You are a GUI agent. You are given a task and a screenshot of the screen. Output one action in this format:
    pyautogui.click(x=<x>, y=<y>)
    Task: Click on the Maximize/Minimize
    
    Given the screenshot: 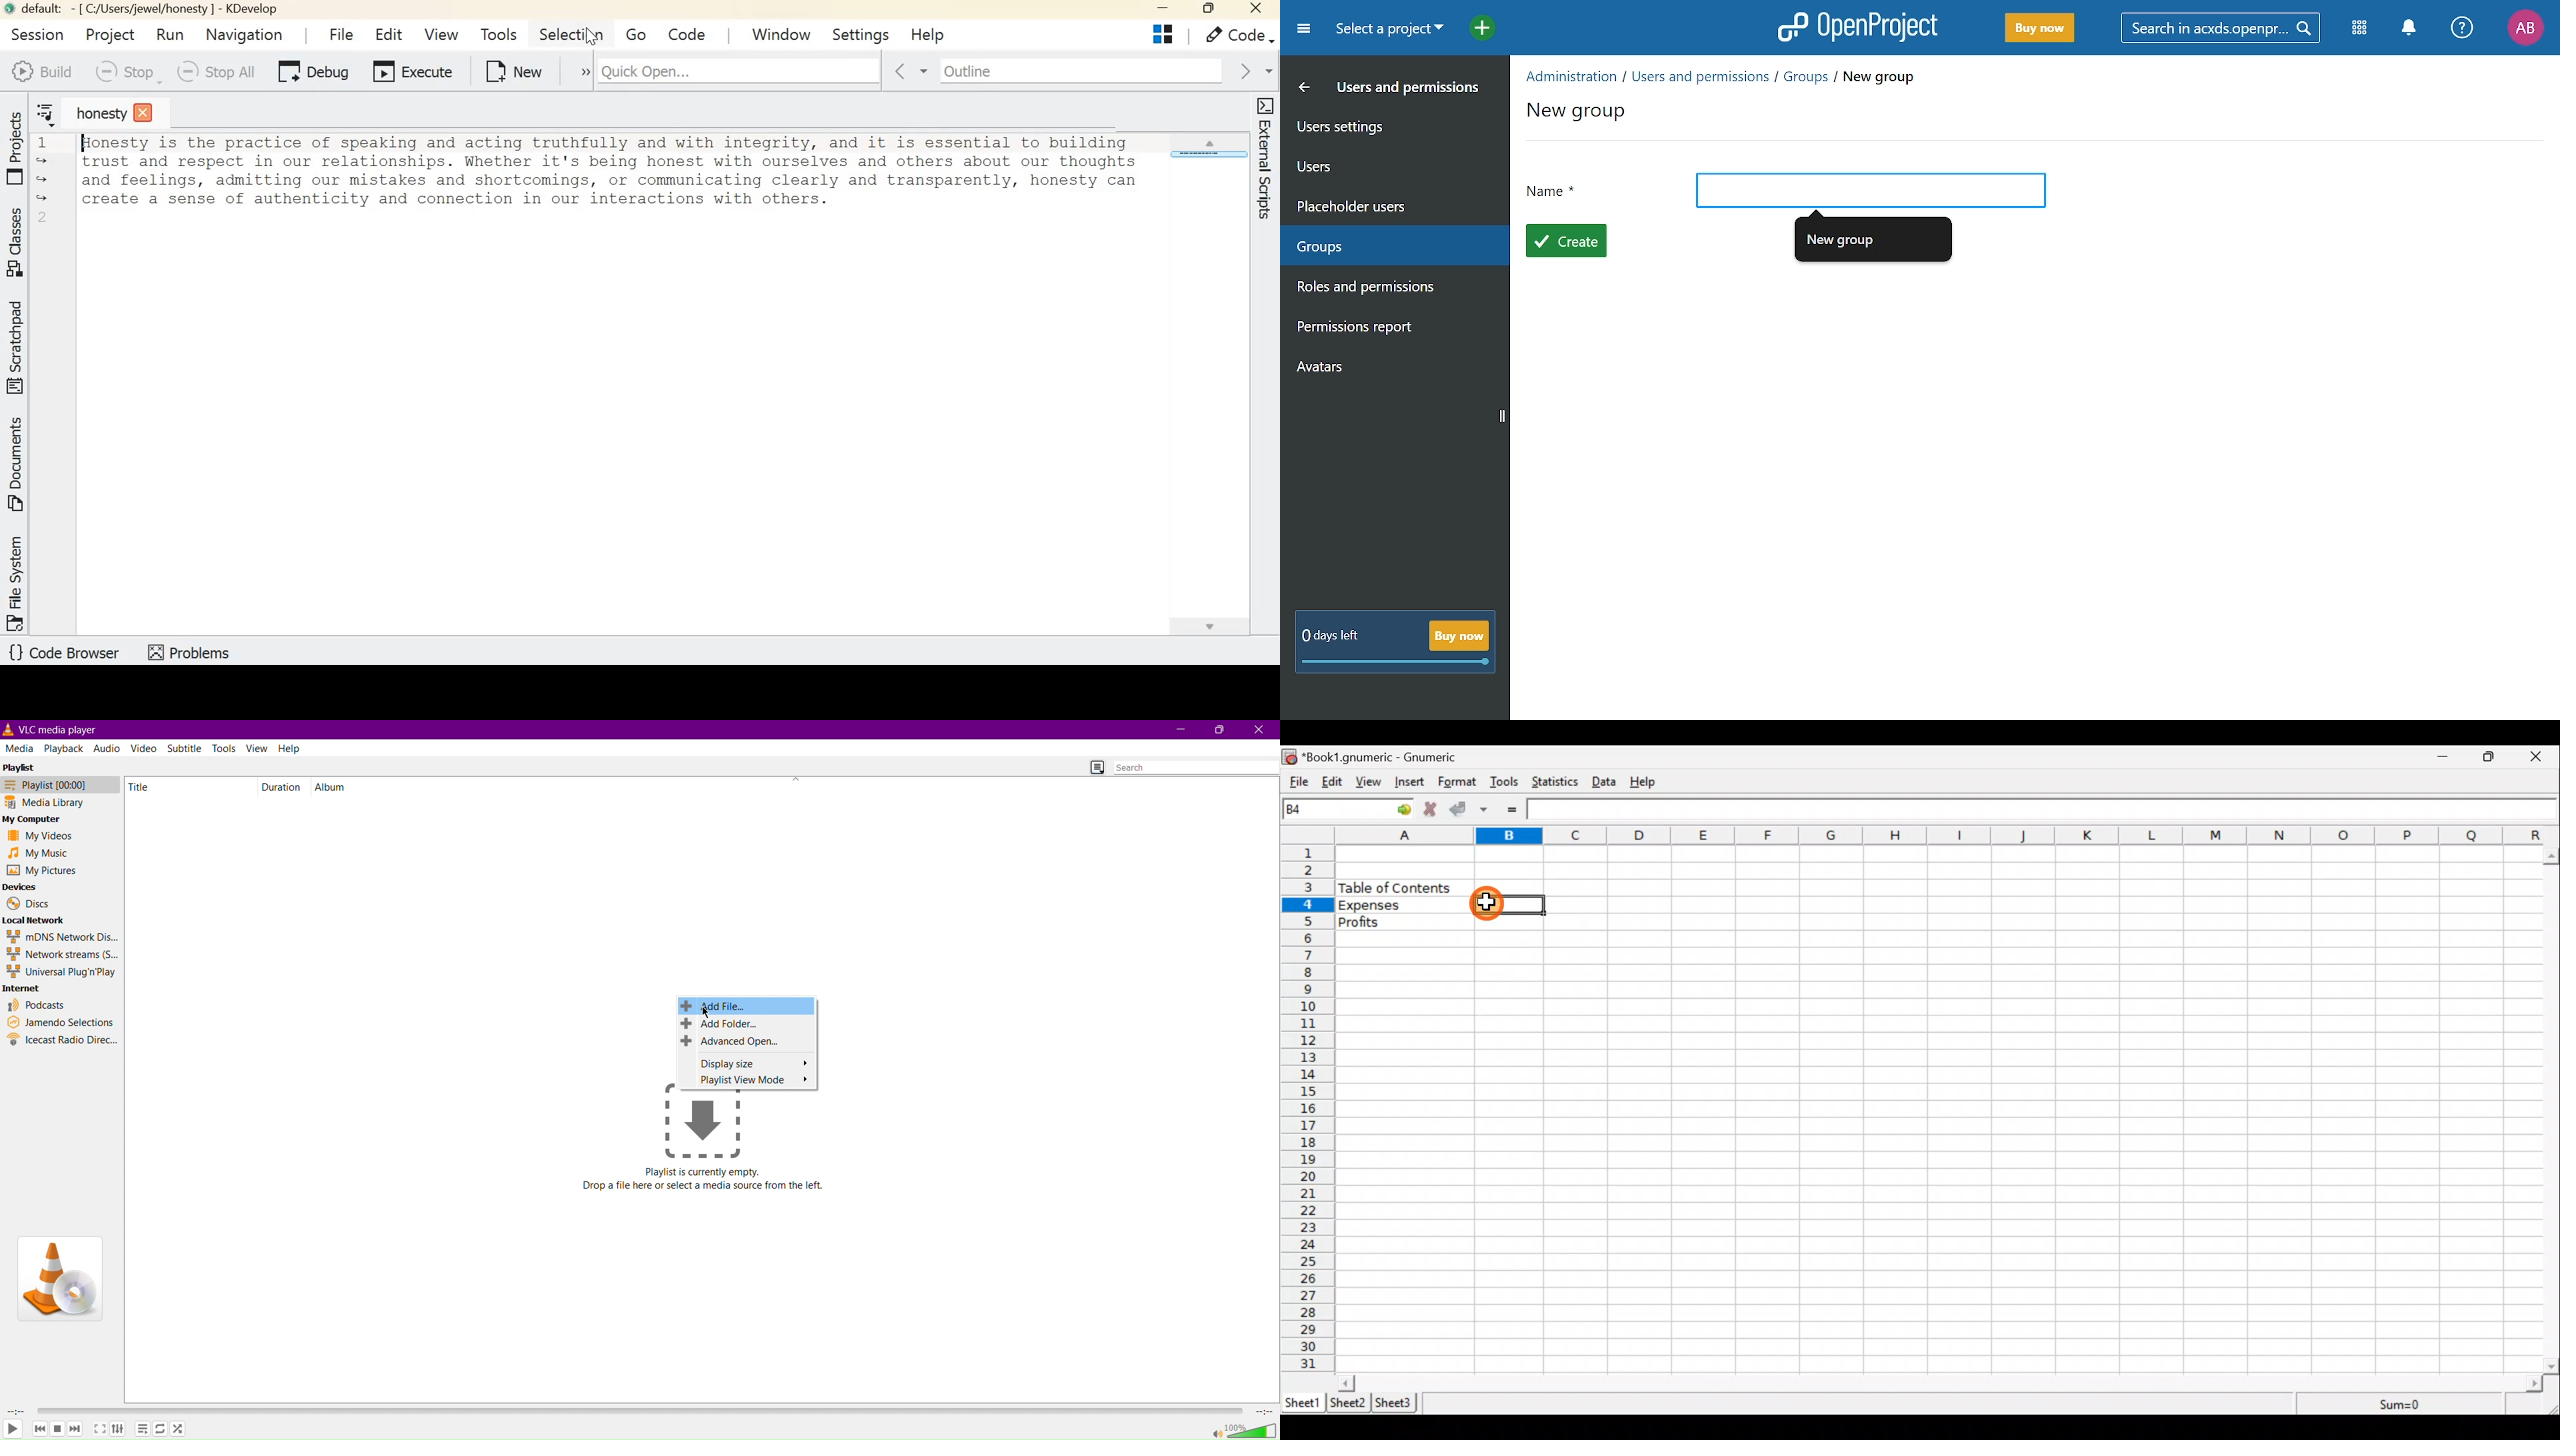 What is the action you would take?
    pyautogui.click(x=2493, y=757)
    